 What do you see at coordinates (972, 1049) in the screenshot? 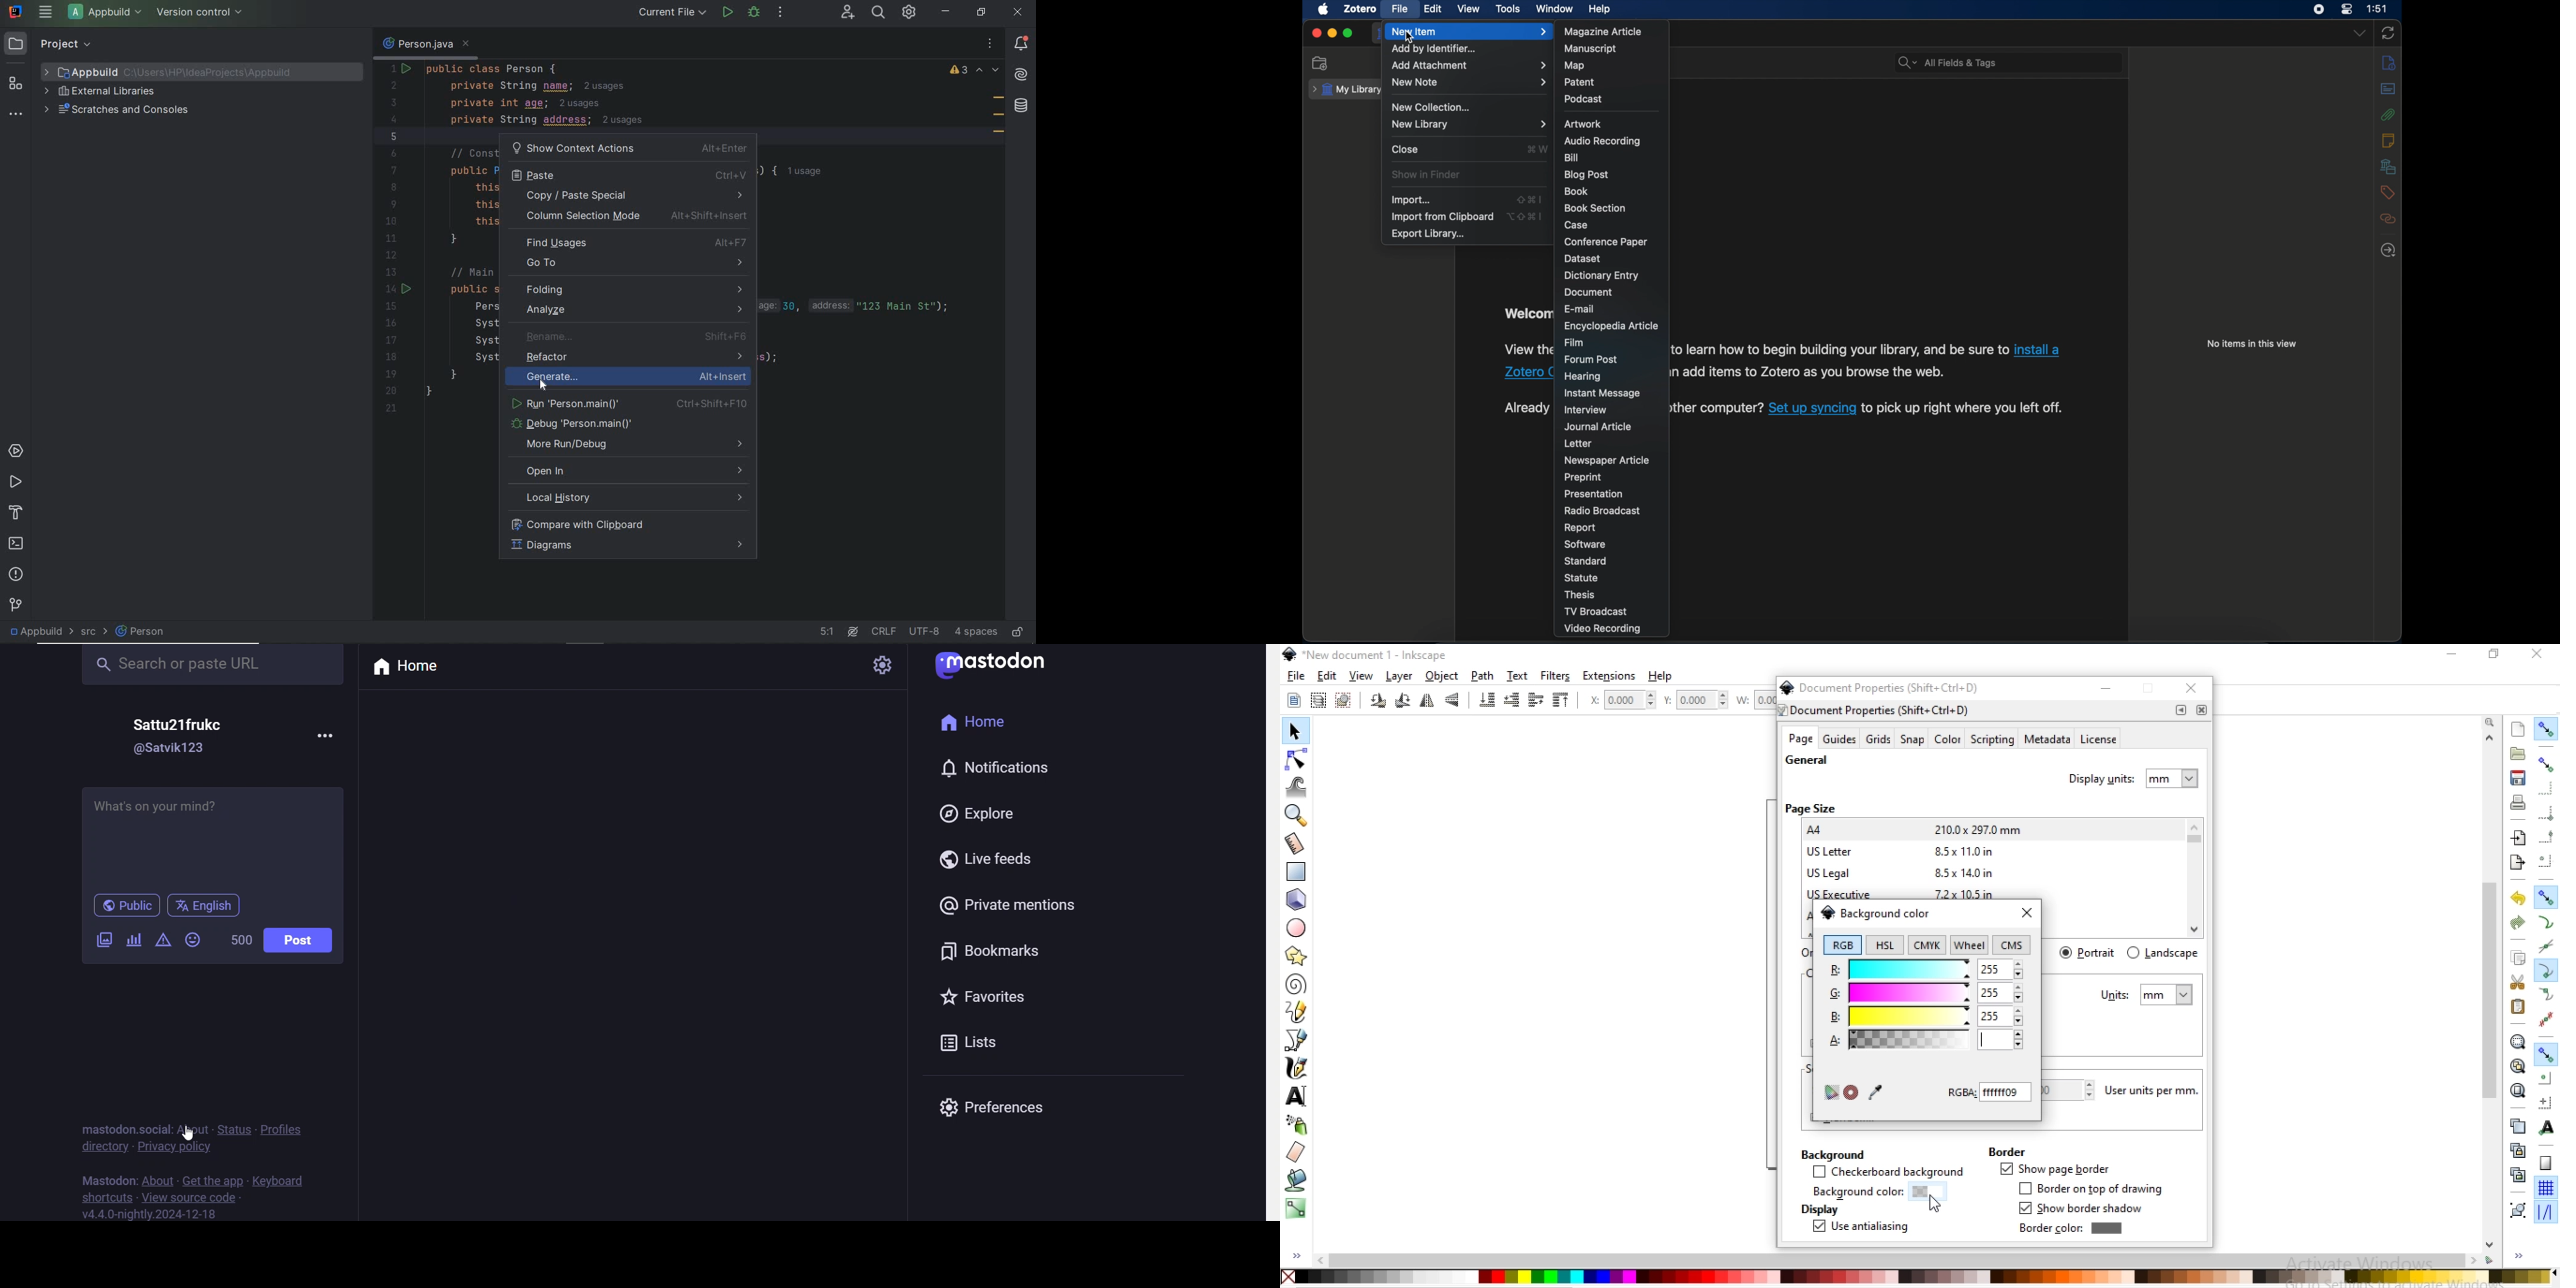
I see `list` at bounding box center [972, 1049].